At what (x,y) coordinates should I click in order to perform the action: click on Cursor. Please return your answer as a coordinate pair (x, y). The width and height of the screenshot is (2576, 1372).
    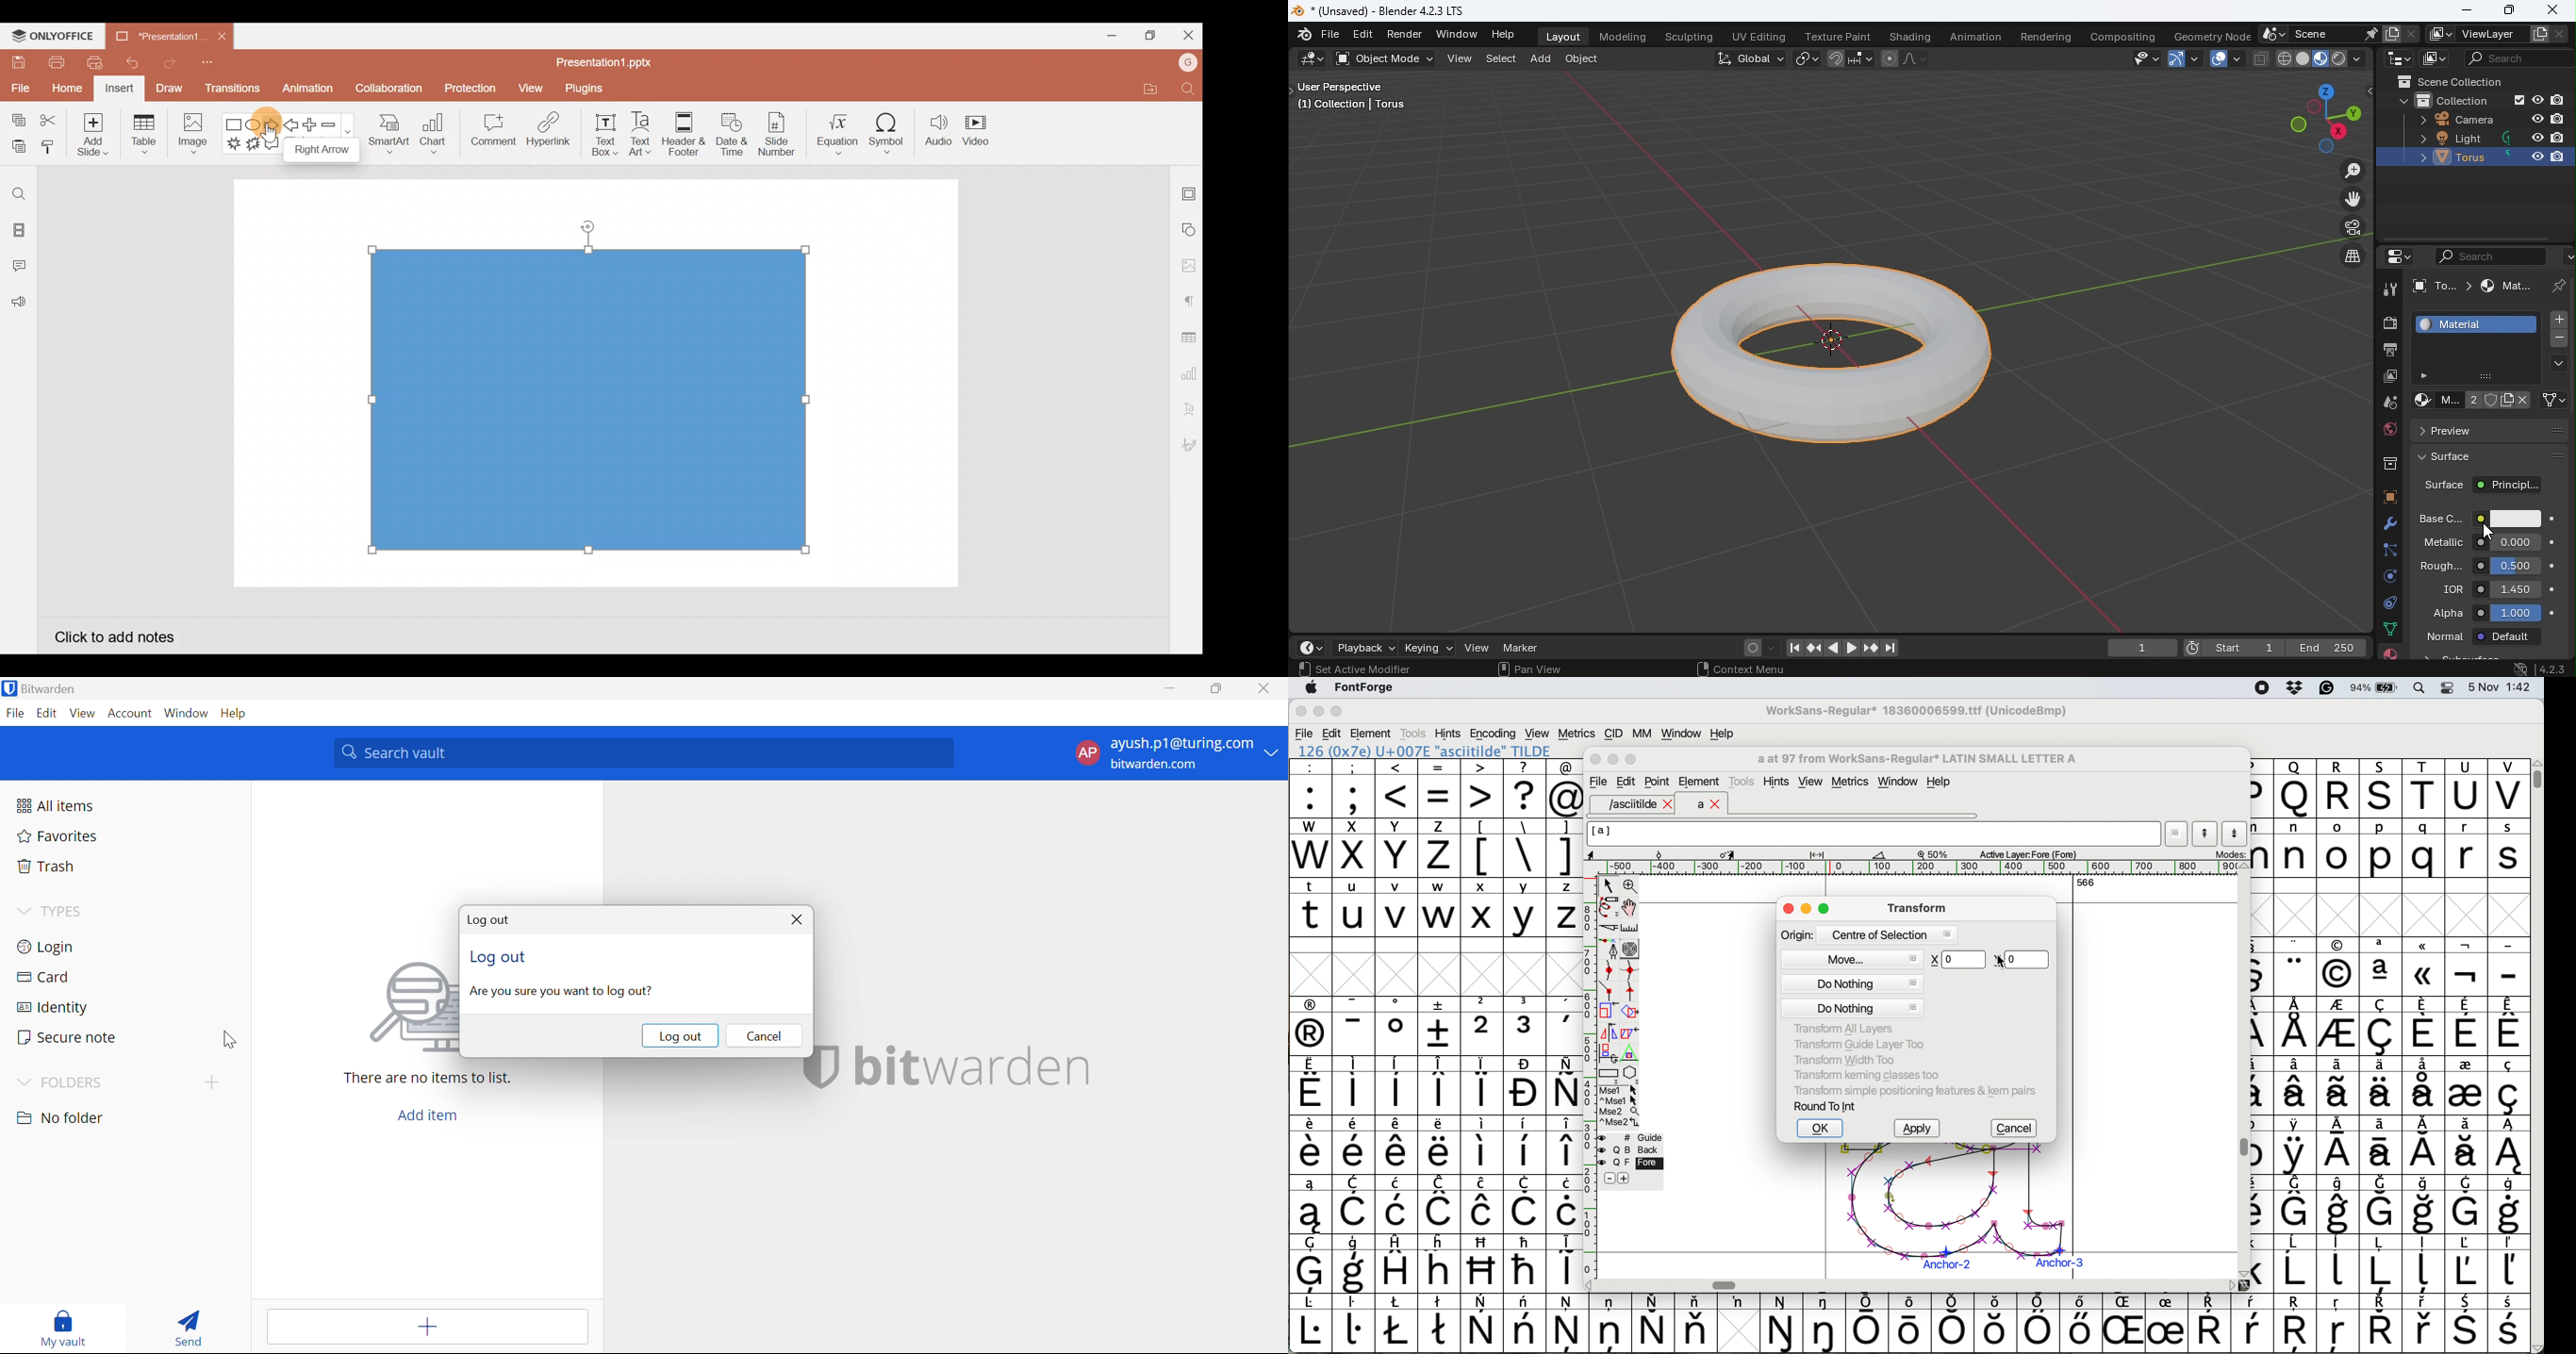
    Looking at the image, I should click on (231, 1039).